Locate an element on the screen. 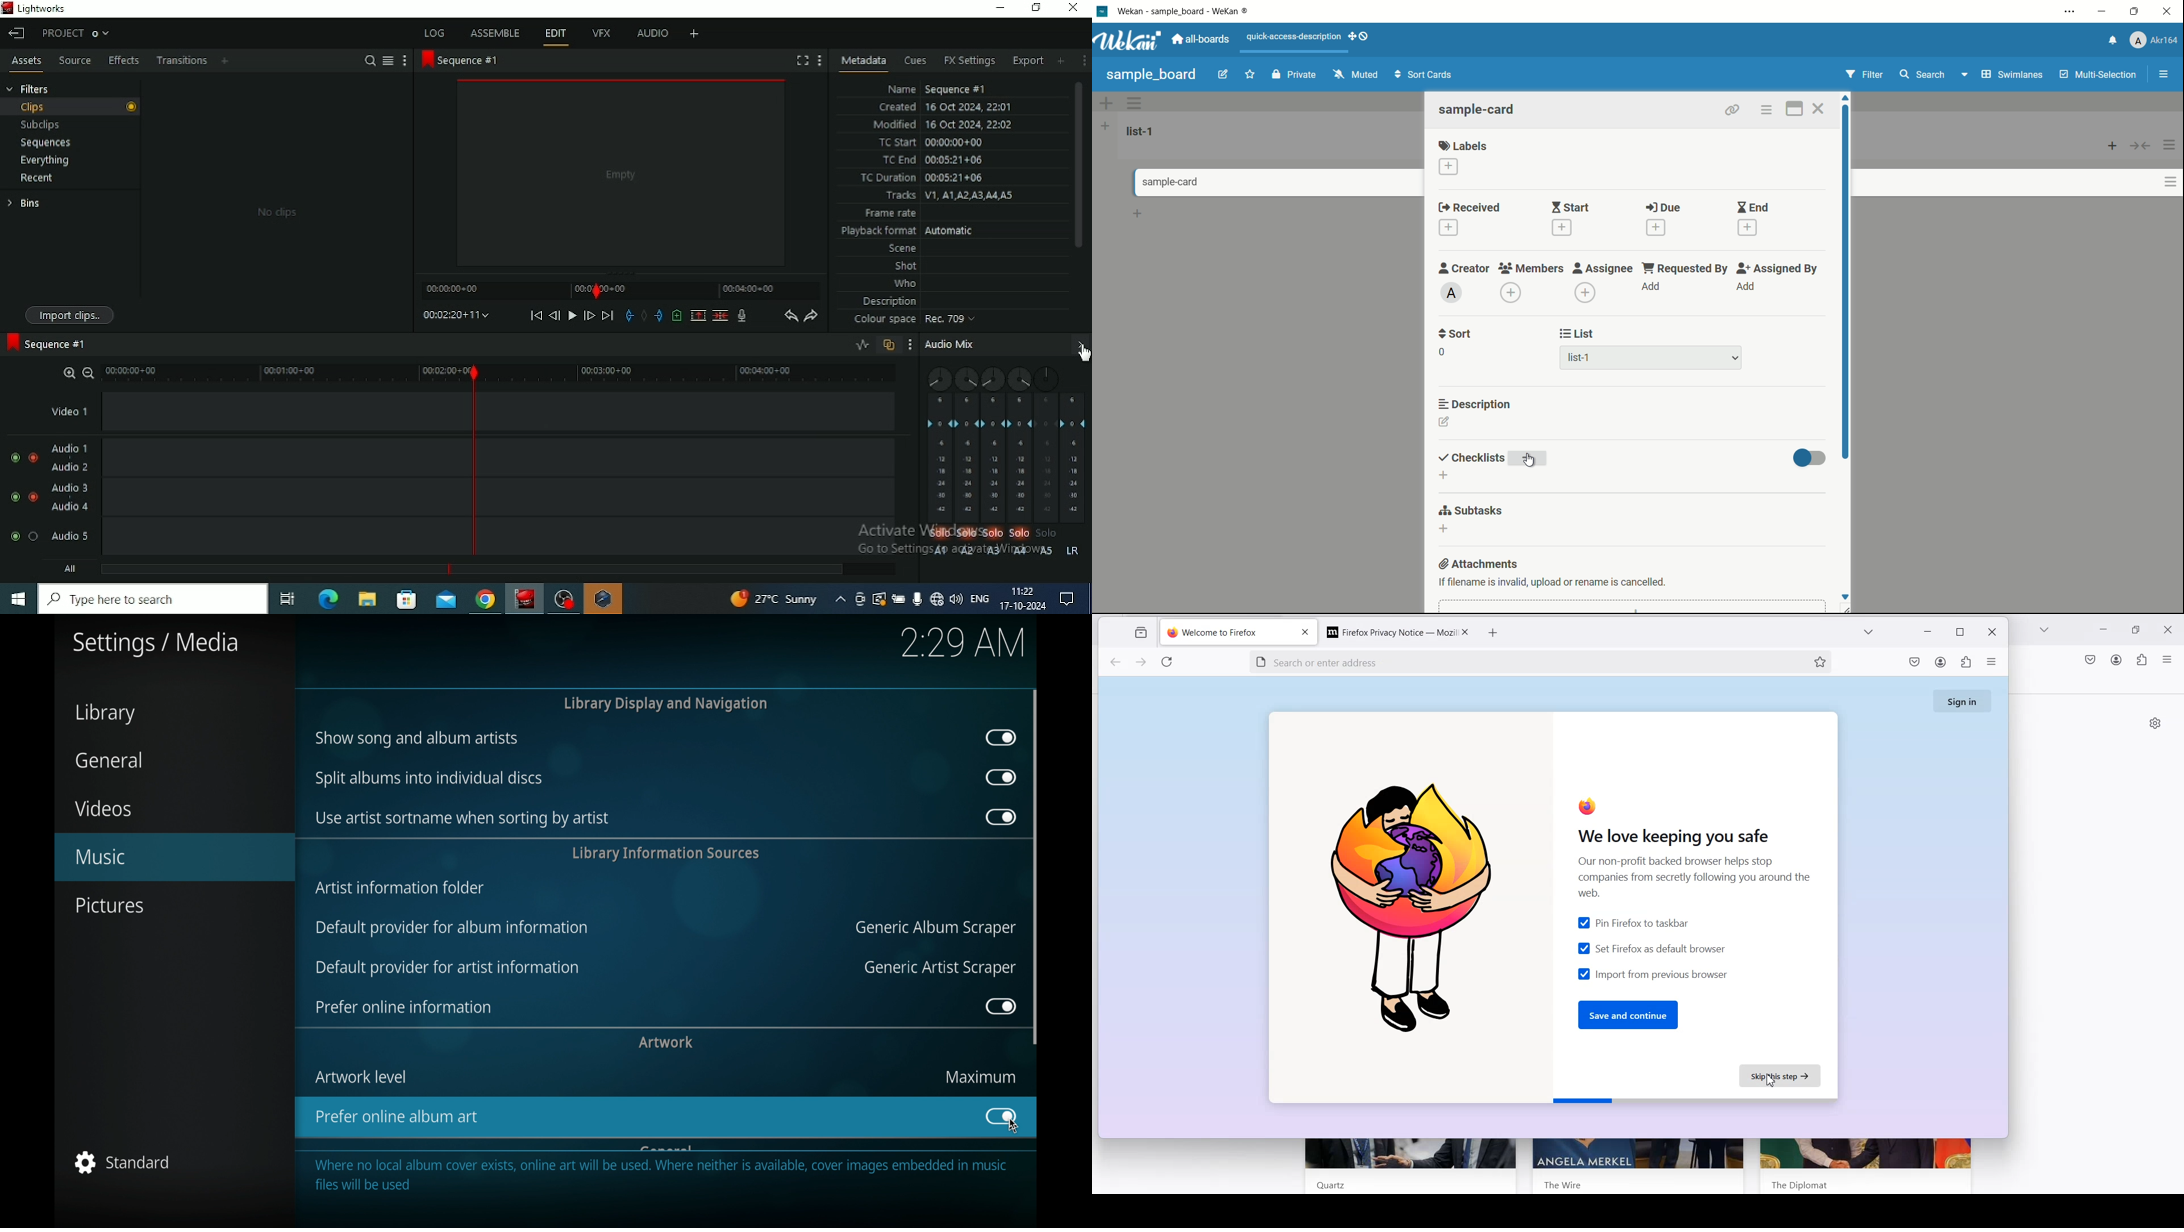 This screenshot has width=2184, height=1232. list-1 is located at coordinates (1142, 131).